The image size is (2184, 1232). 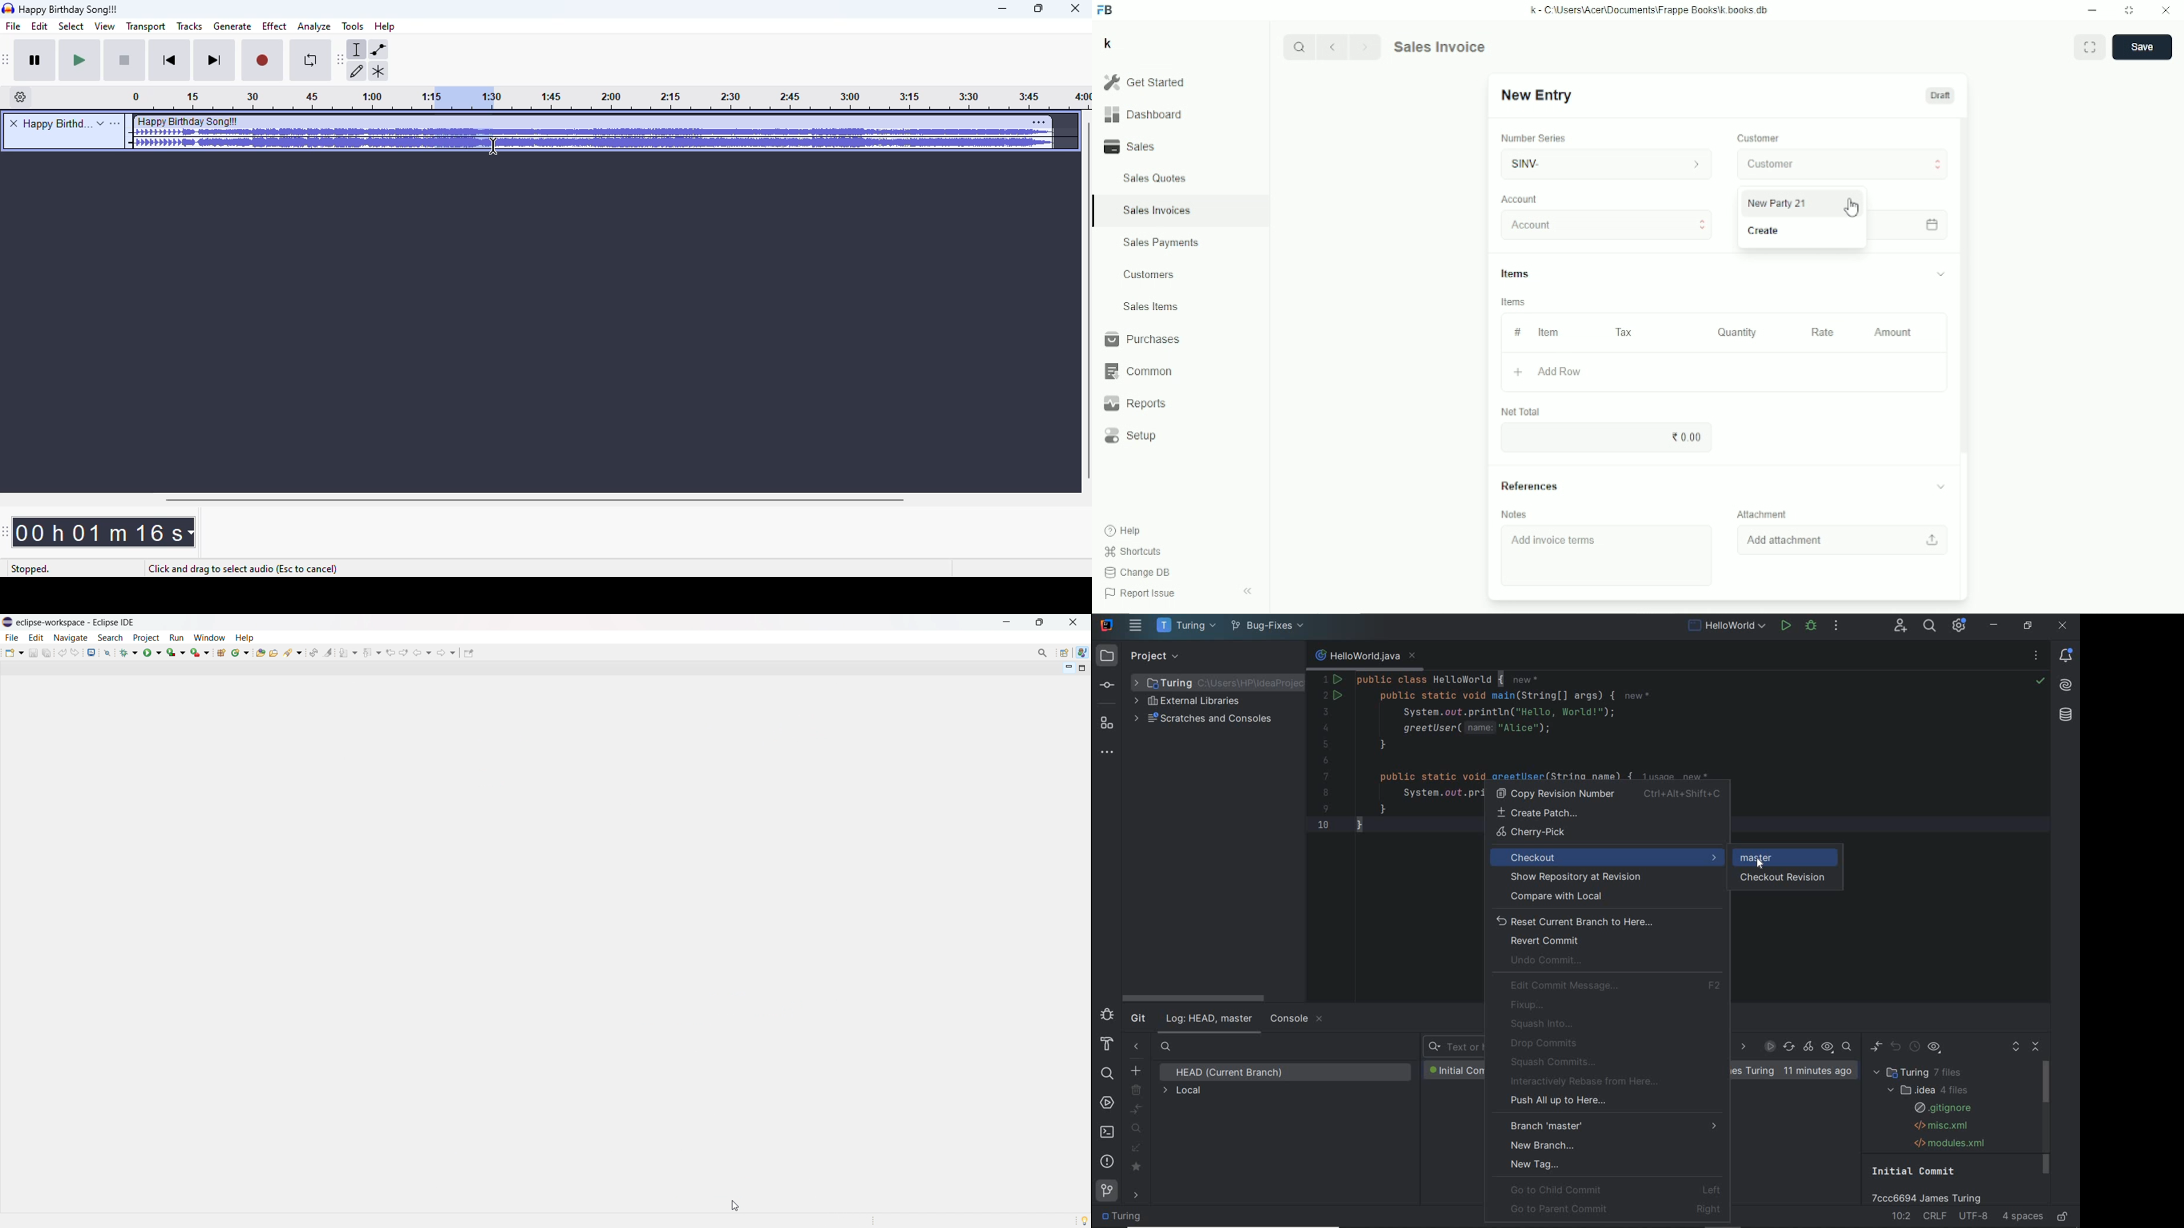 What do you see at coordinates (1754, 1072) in the screenshot?
I see `BUG-FIXES` at bounding box center [1754, 1072].